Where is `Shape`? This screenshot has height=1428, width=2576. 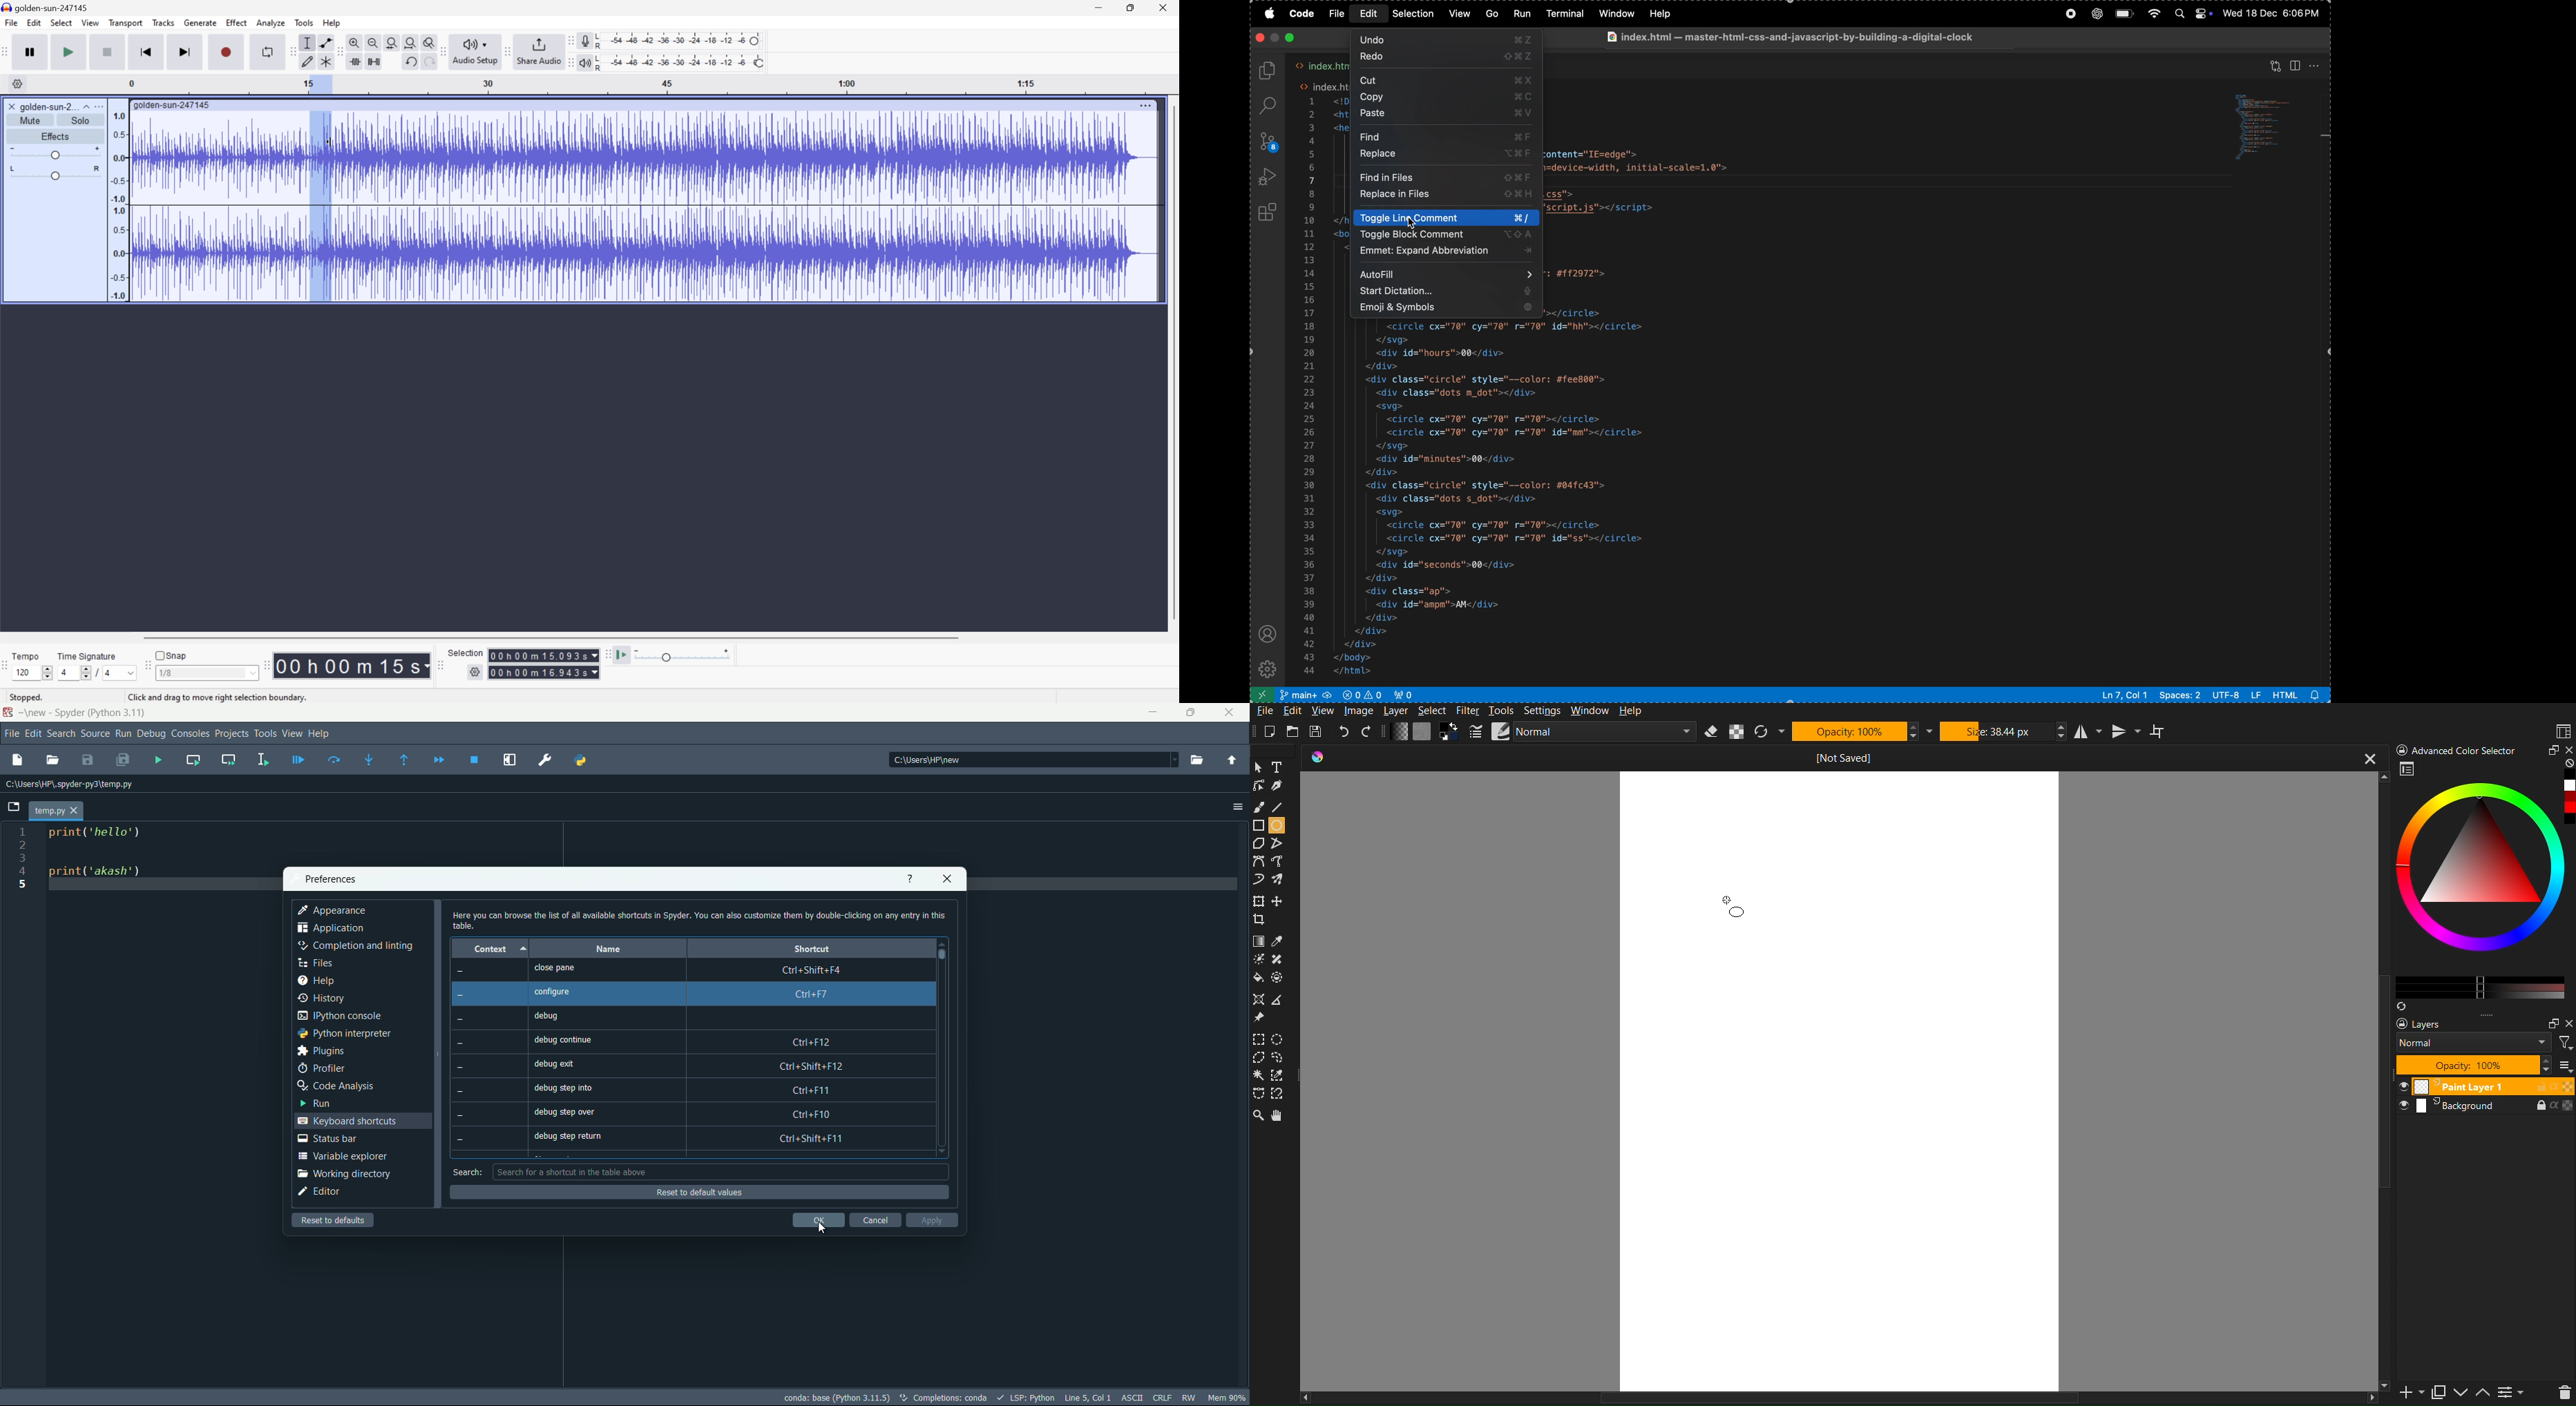
Shape is located at coordinates (1258, 999).